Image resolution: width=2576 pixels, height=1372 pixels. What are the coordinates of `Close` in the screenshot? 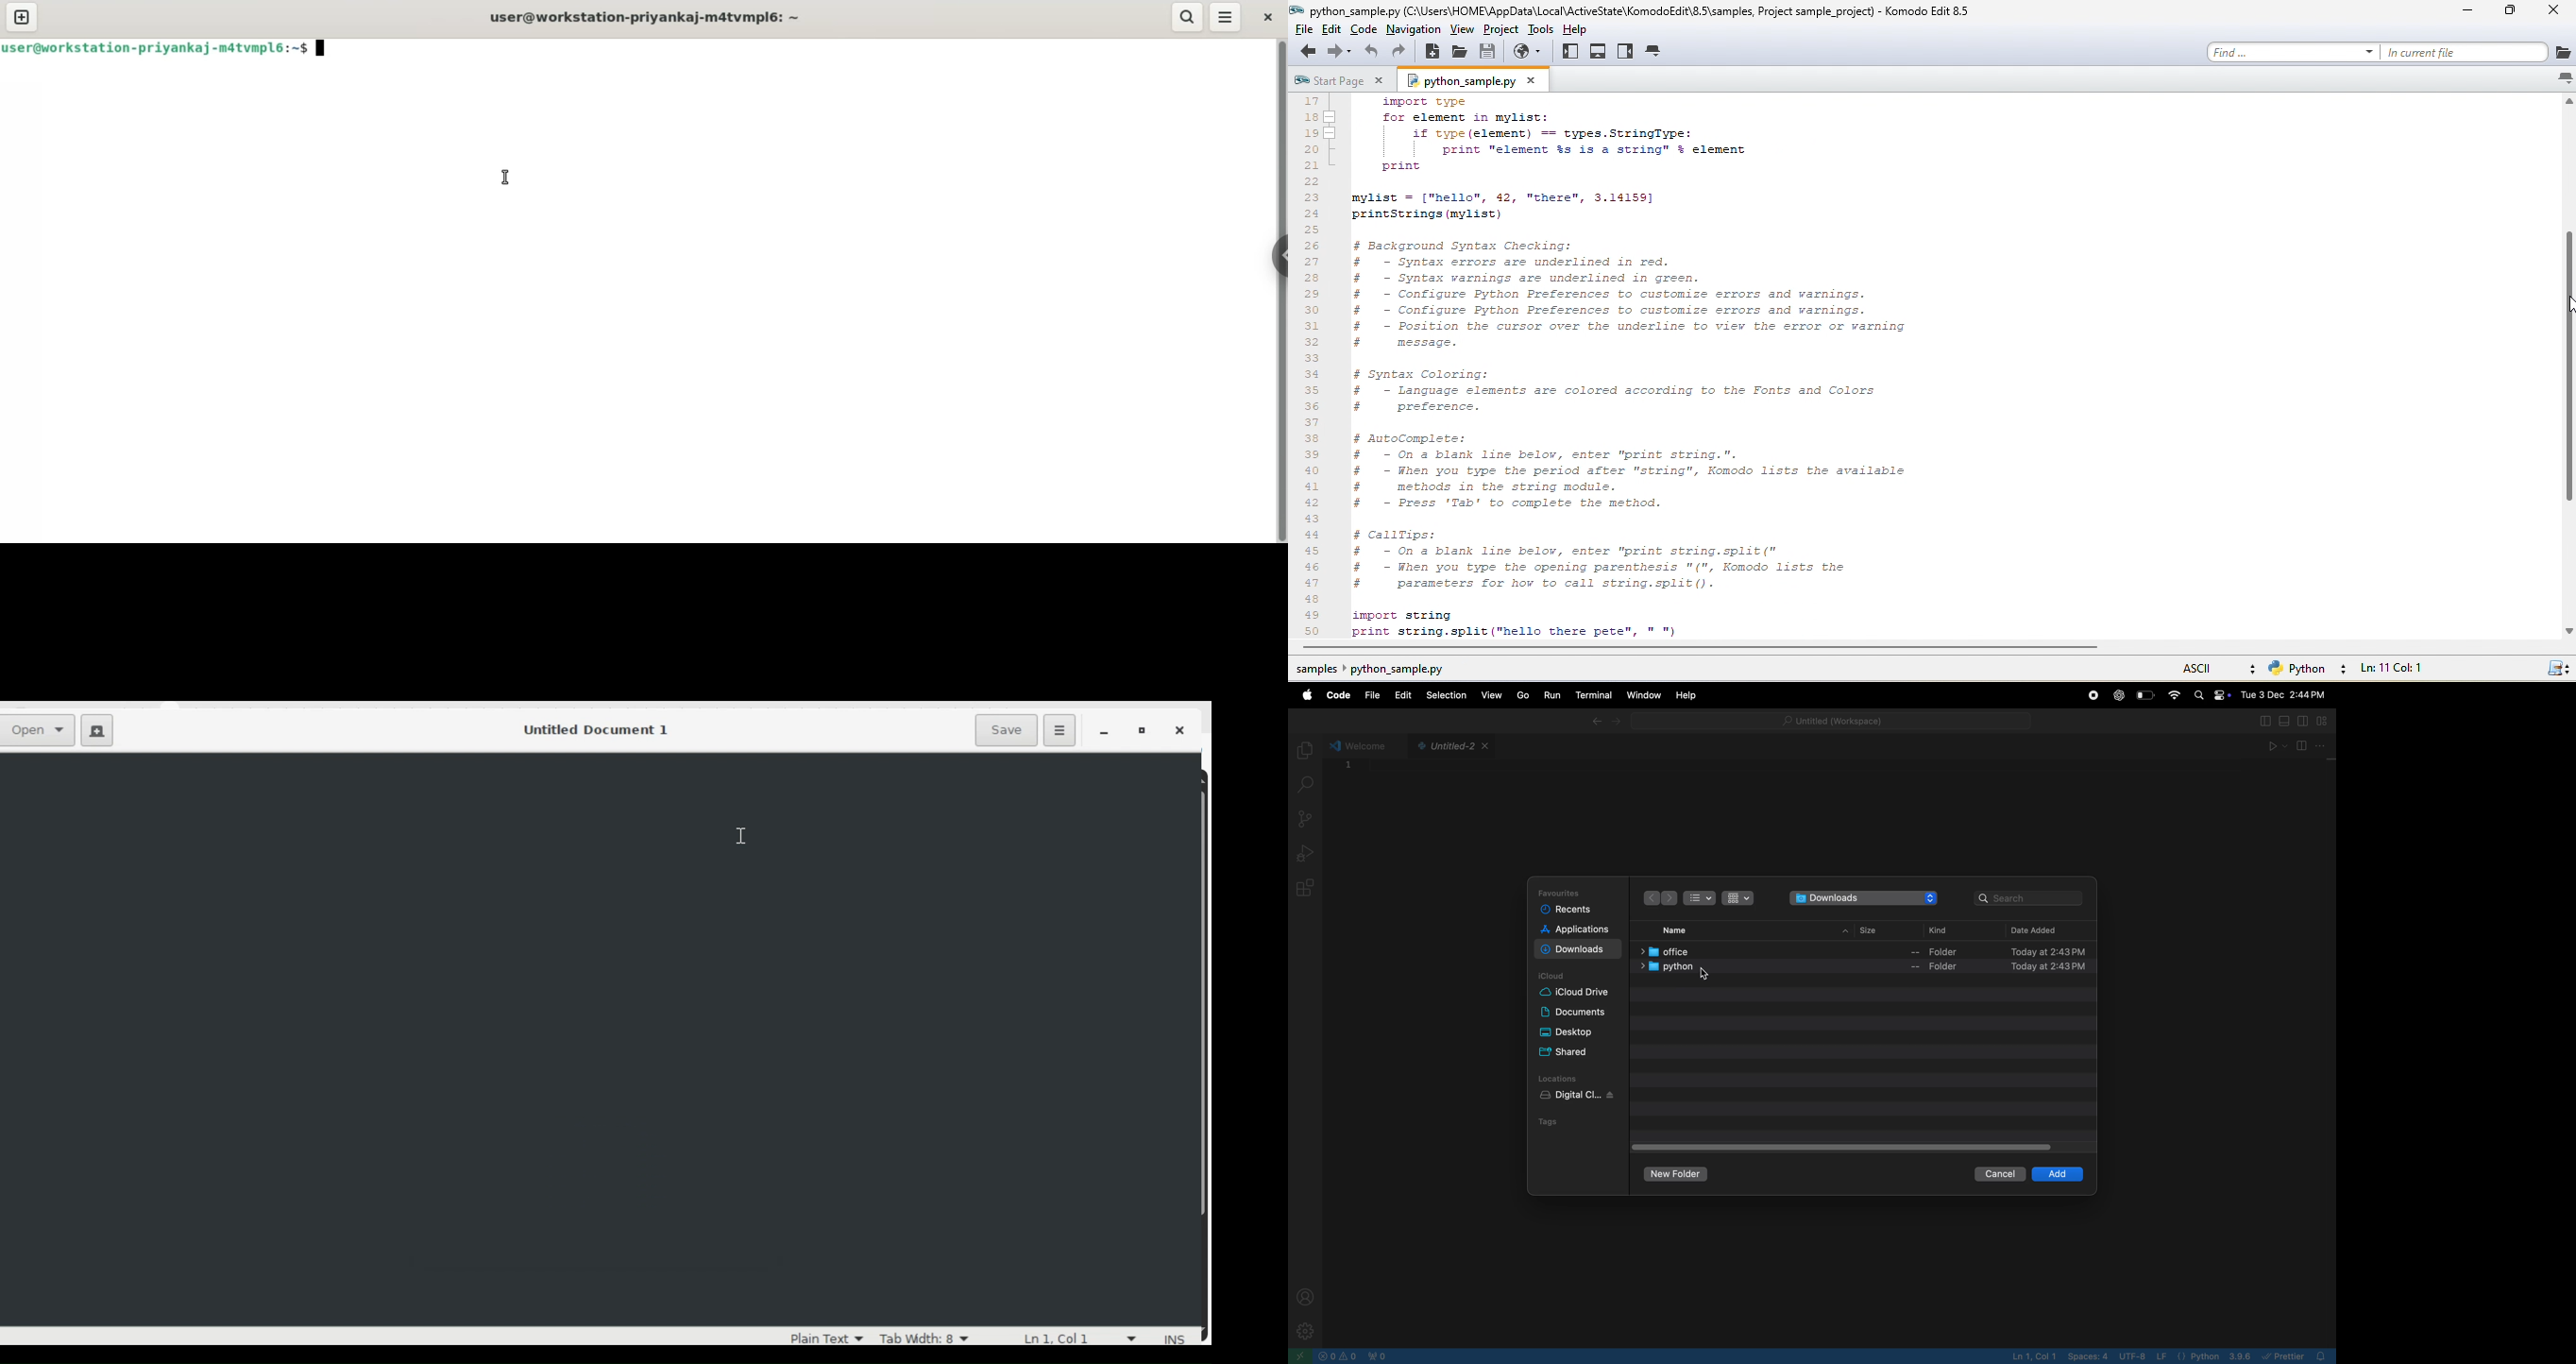 It's located at (1184, 732).